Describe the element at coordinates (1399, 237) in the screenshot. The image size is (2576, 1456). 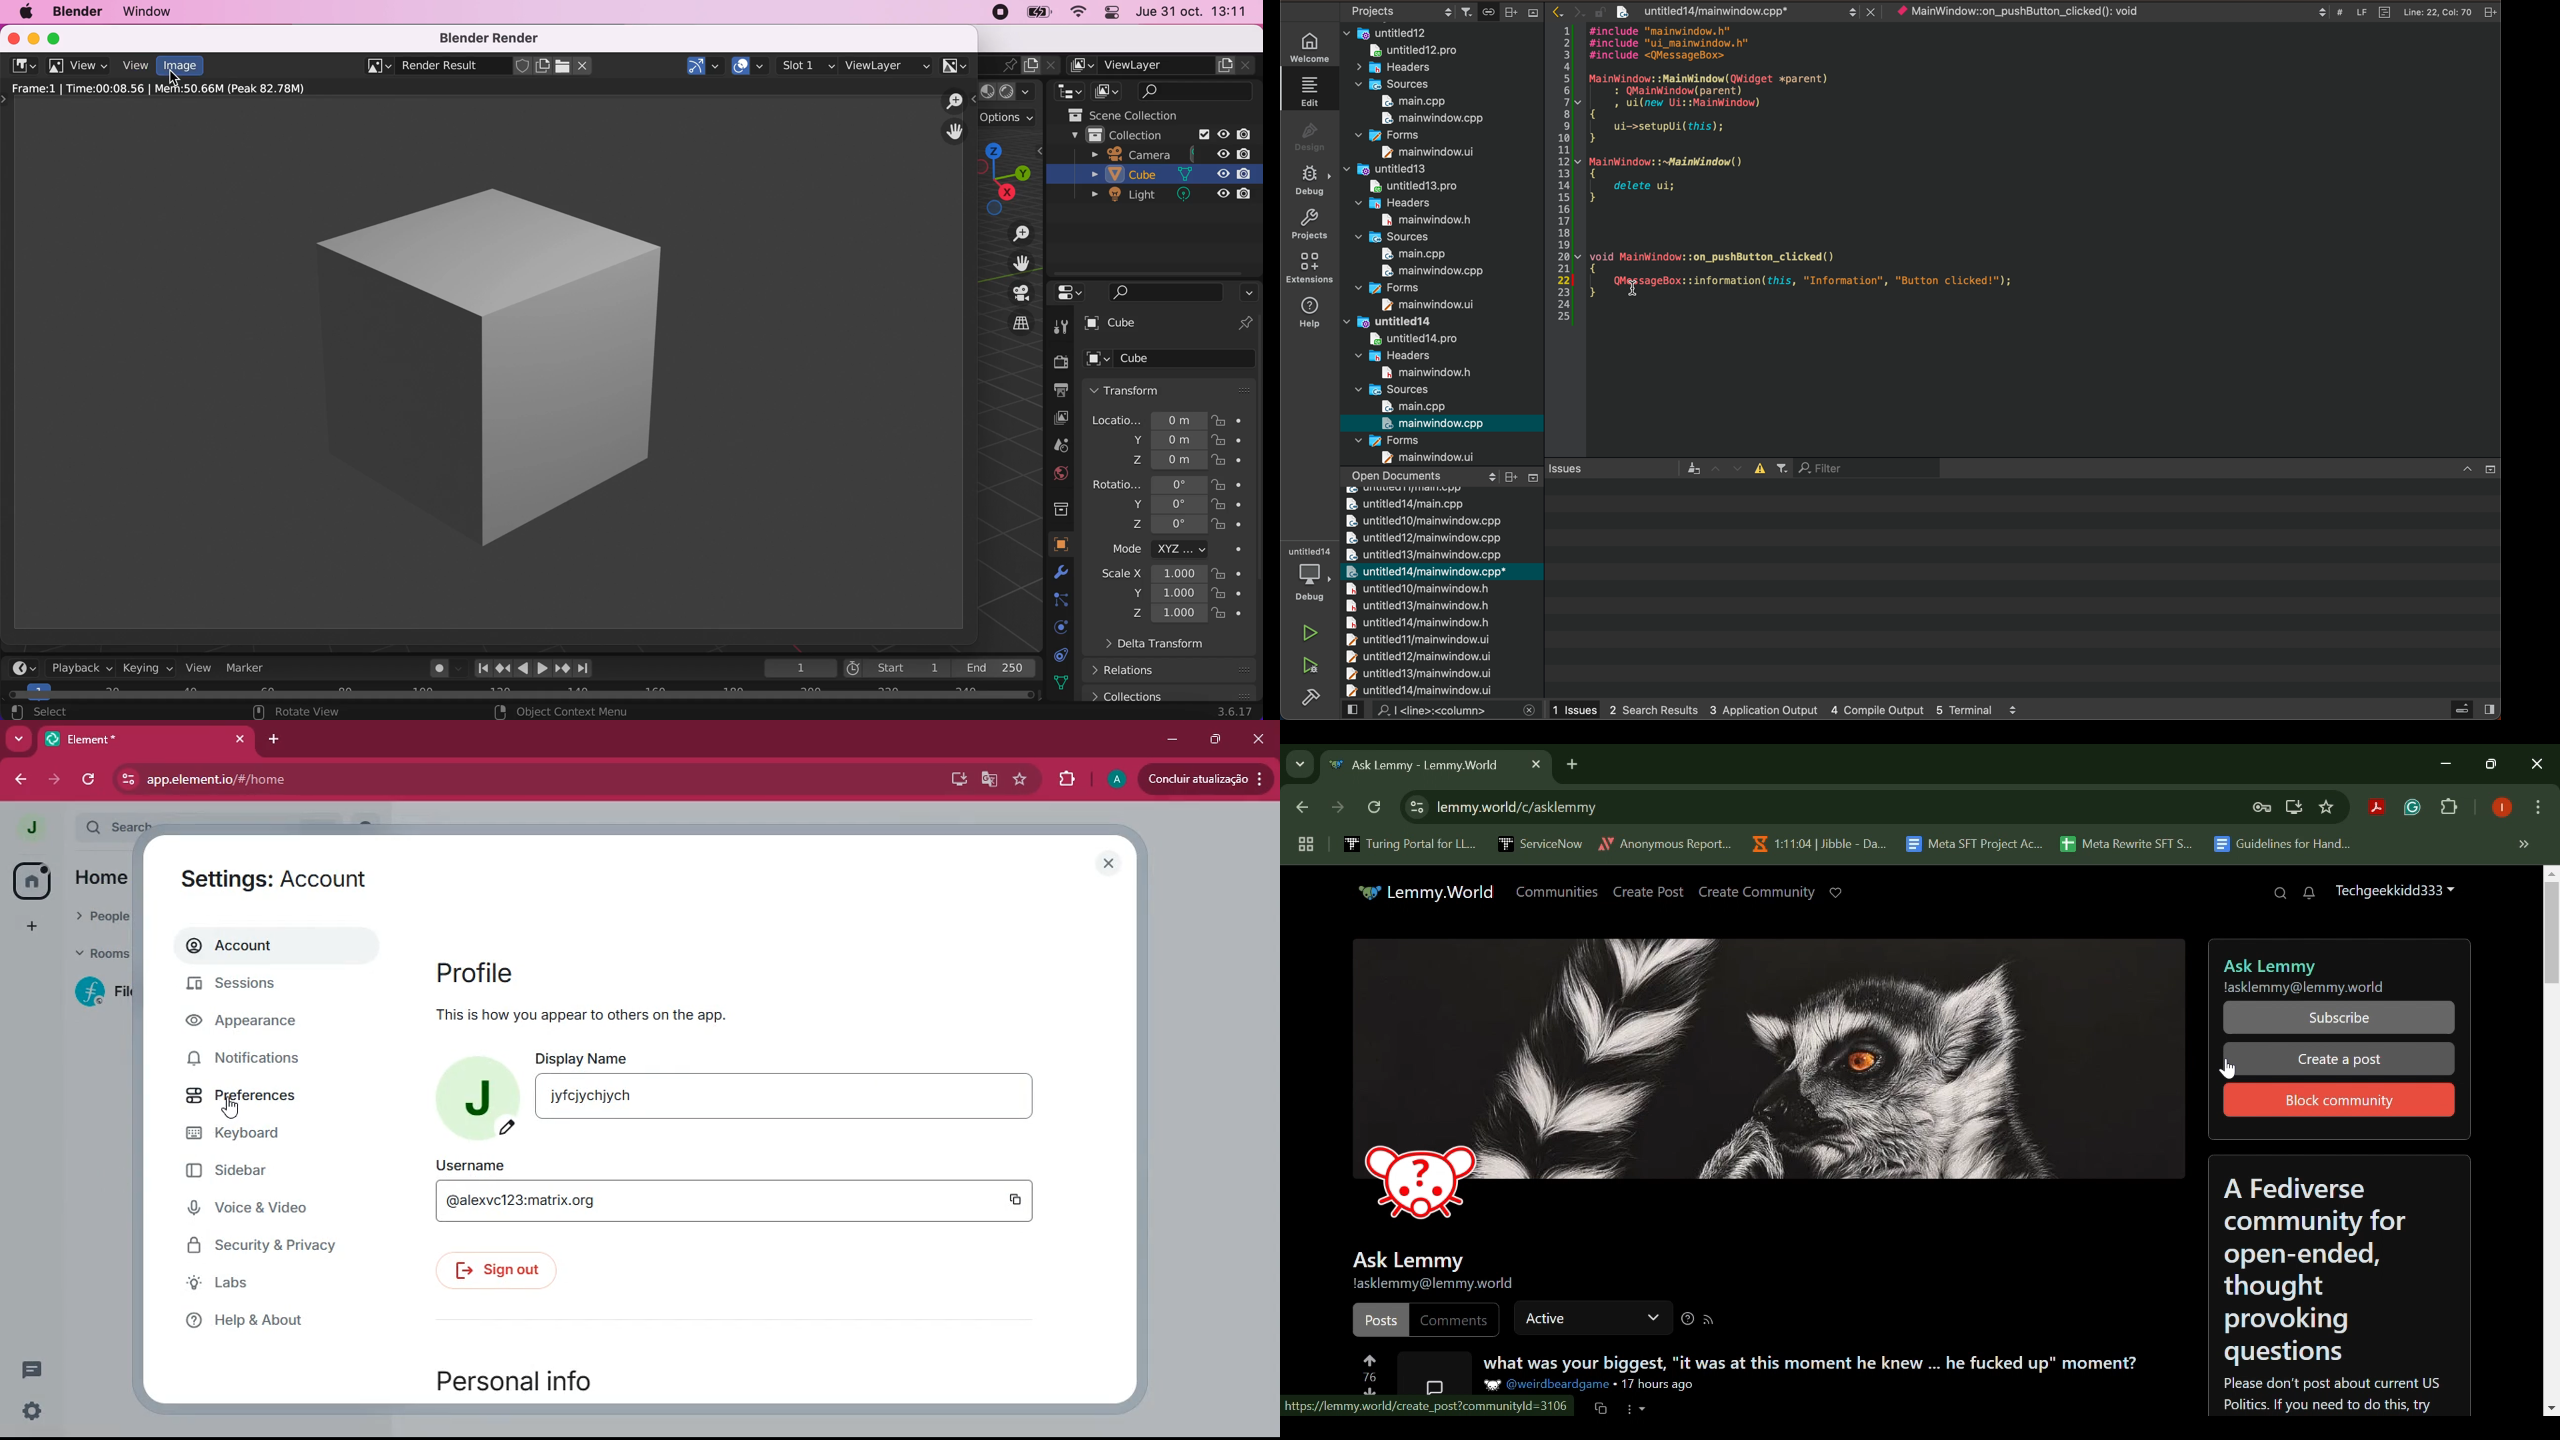
I see `sources` at that location.